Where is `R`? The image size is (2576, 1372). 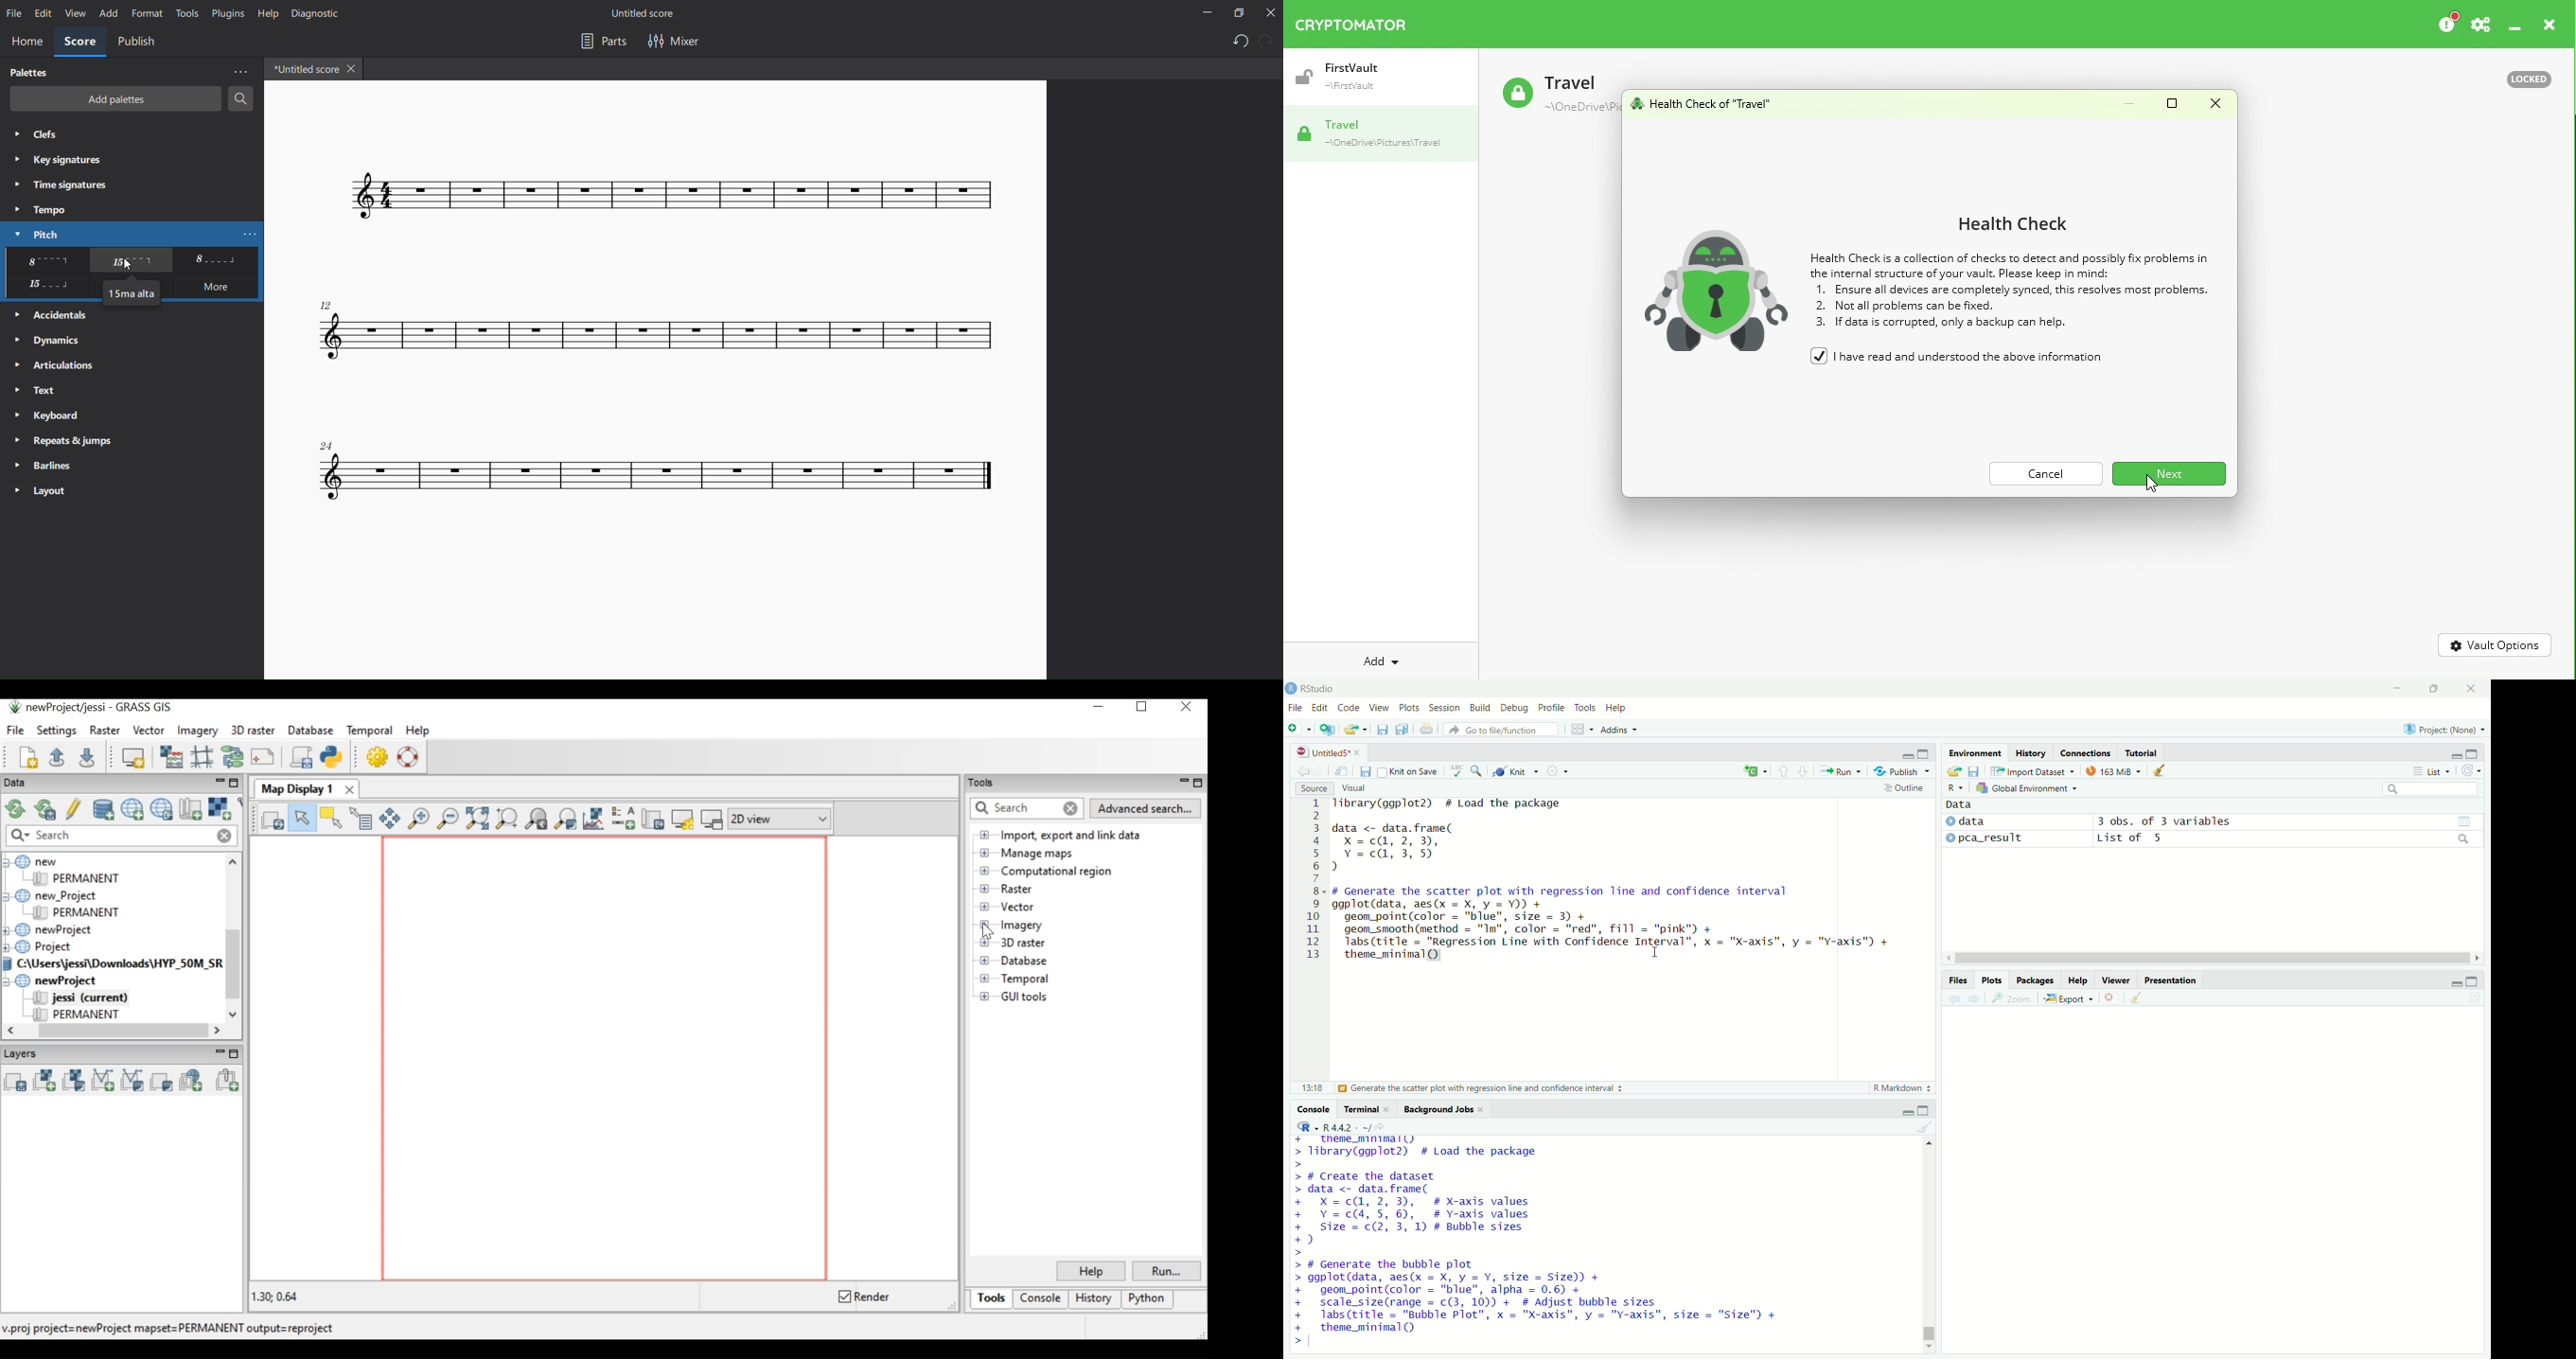
R is located at coordinates (1305, 1127).